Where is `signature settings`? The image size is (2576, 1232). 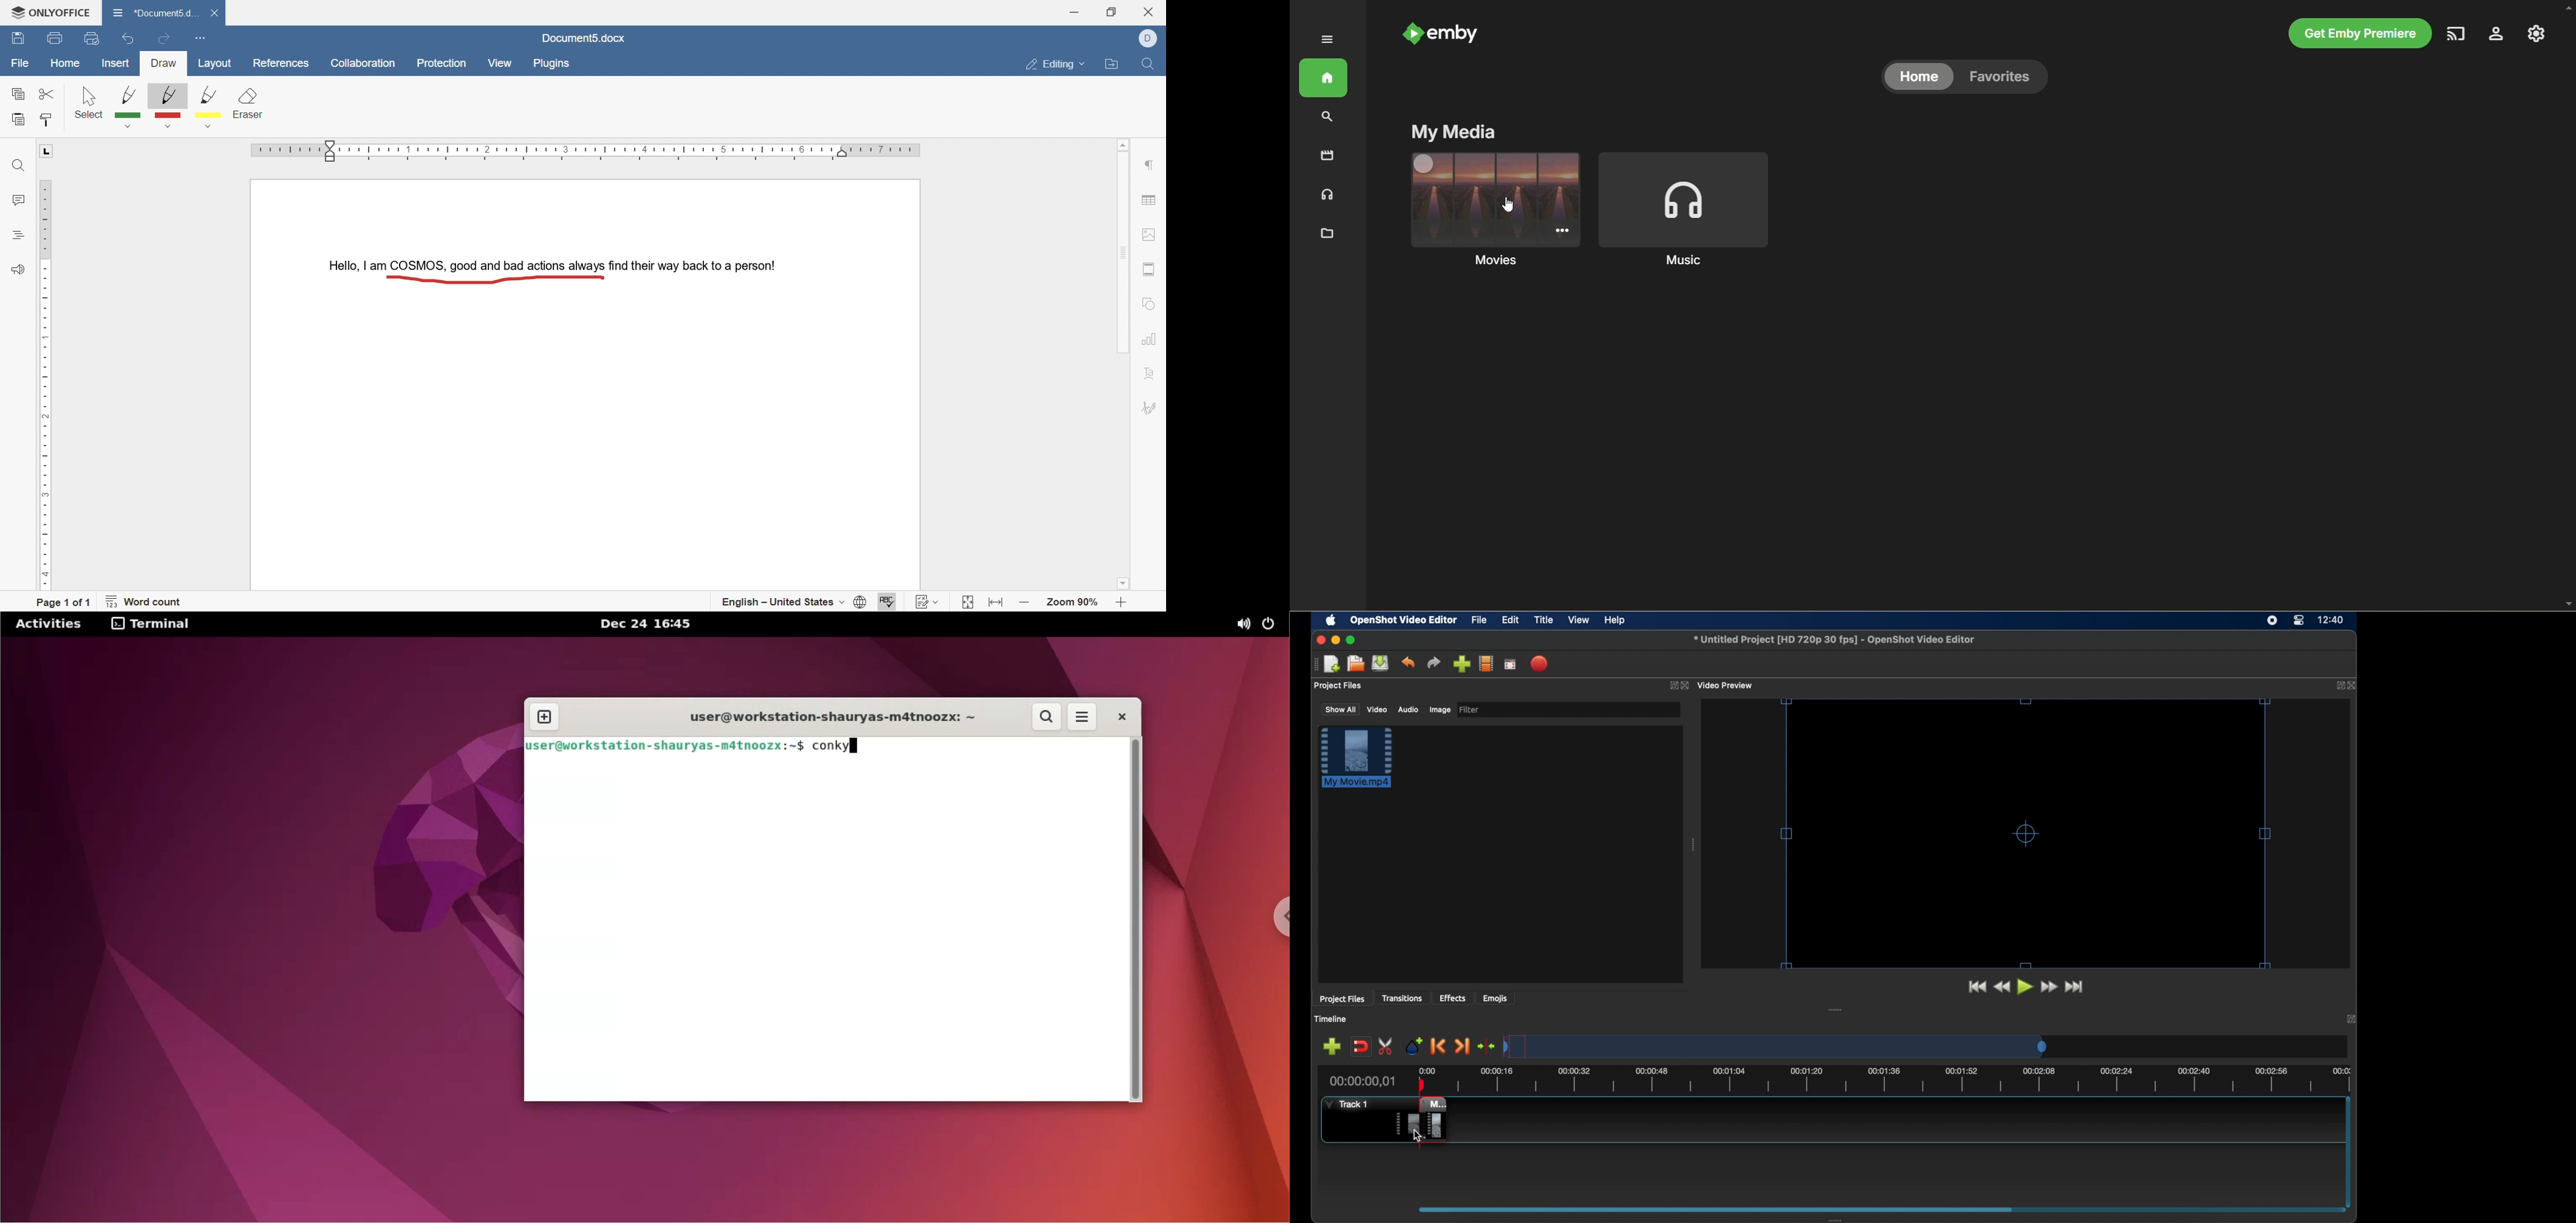 signature settings is located at coordinates (1152, 409).